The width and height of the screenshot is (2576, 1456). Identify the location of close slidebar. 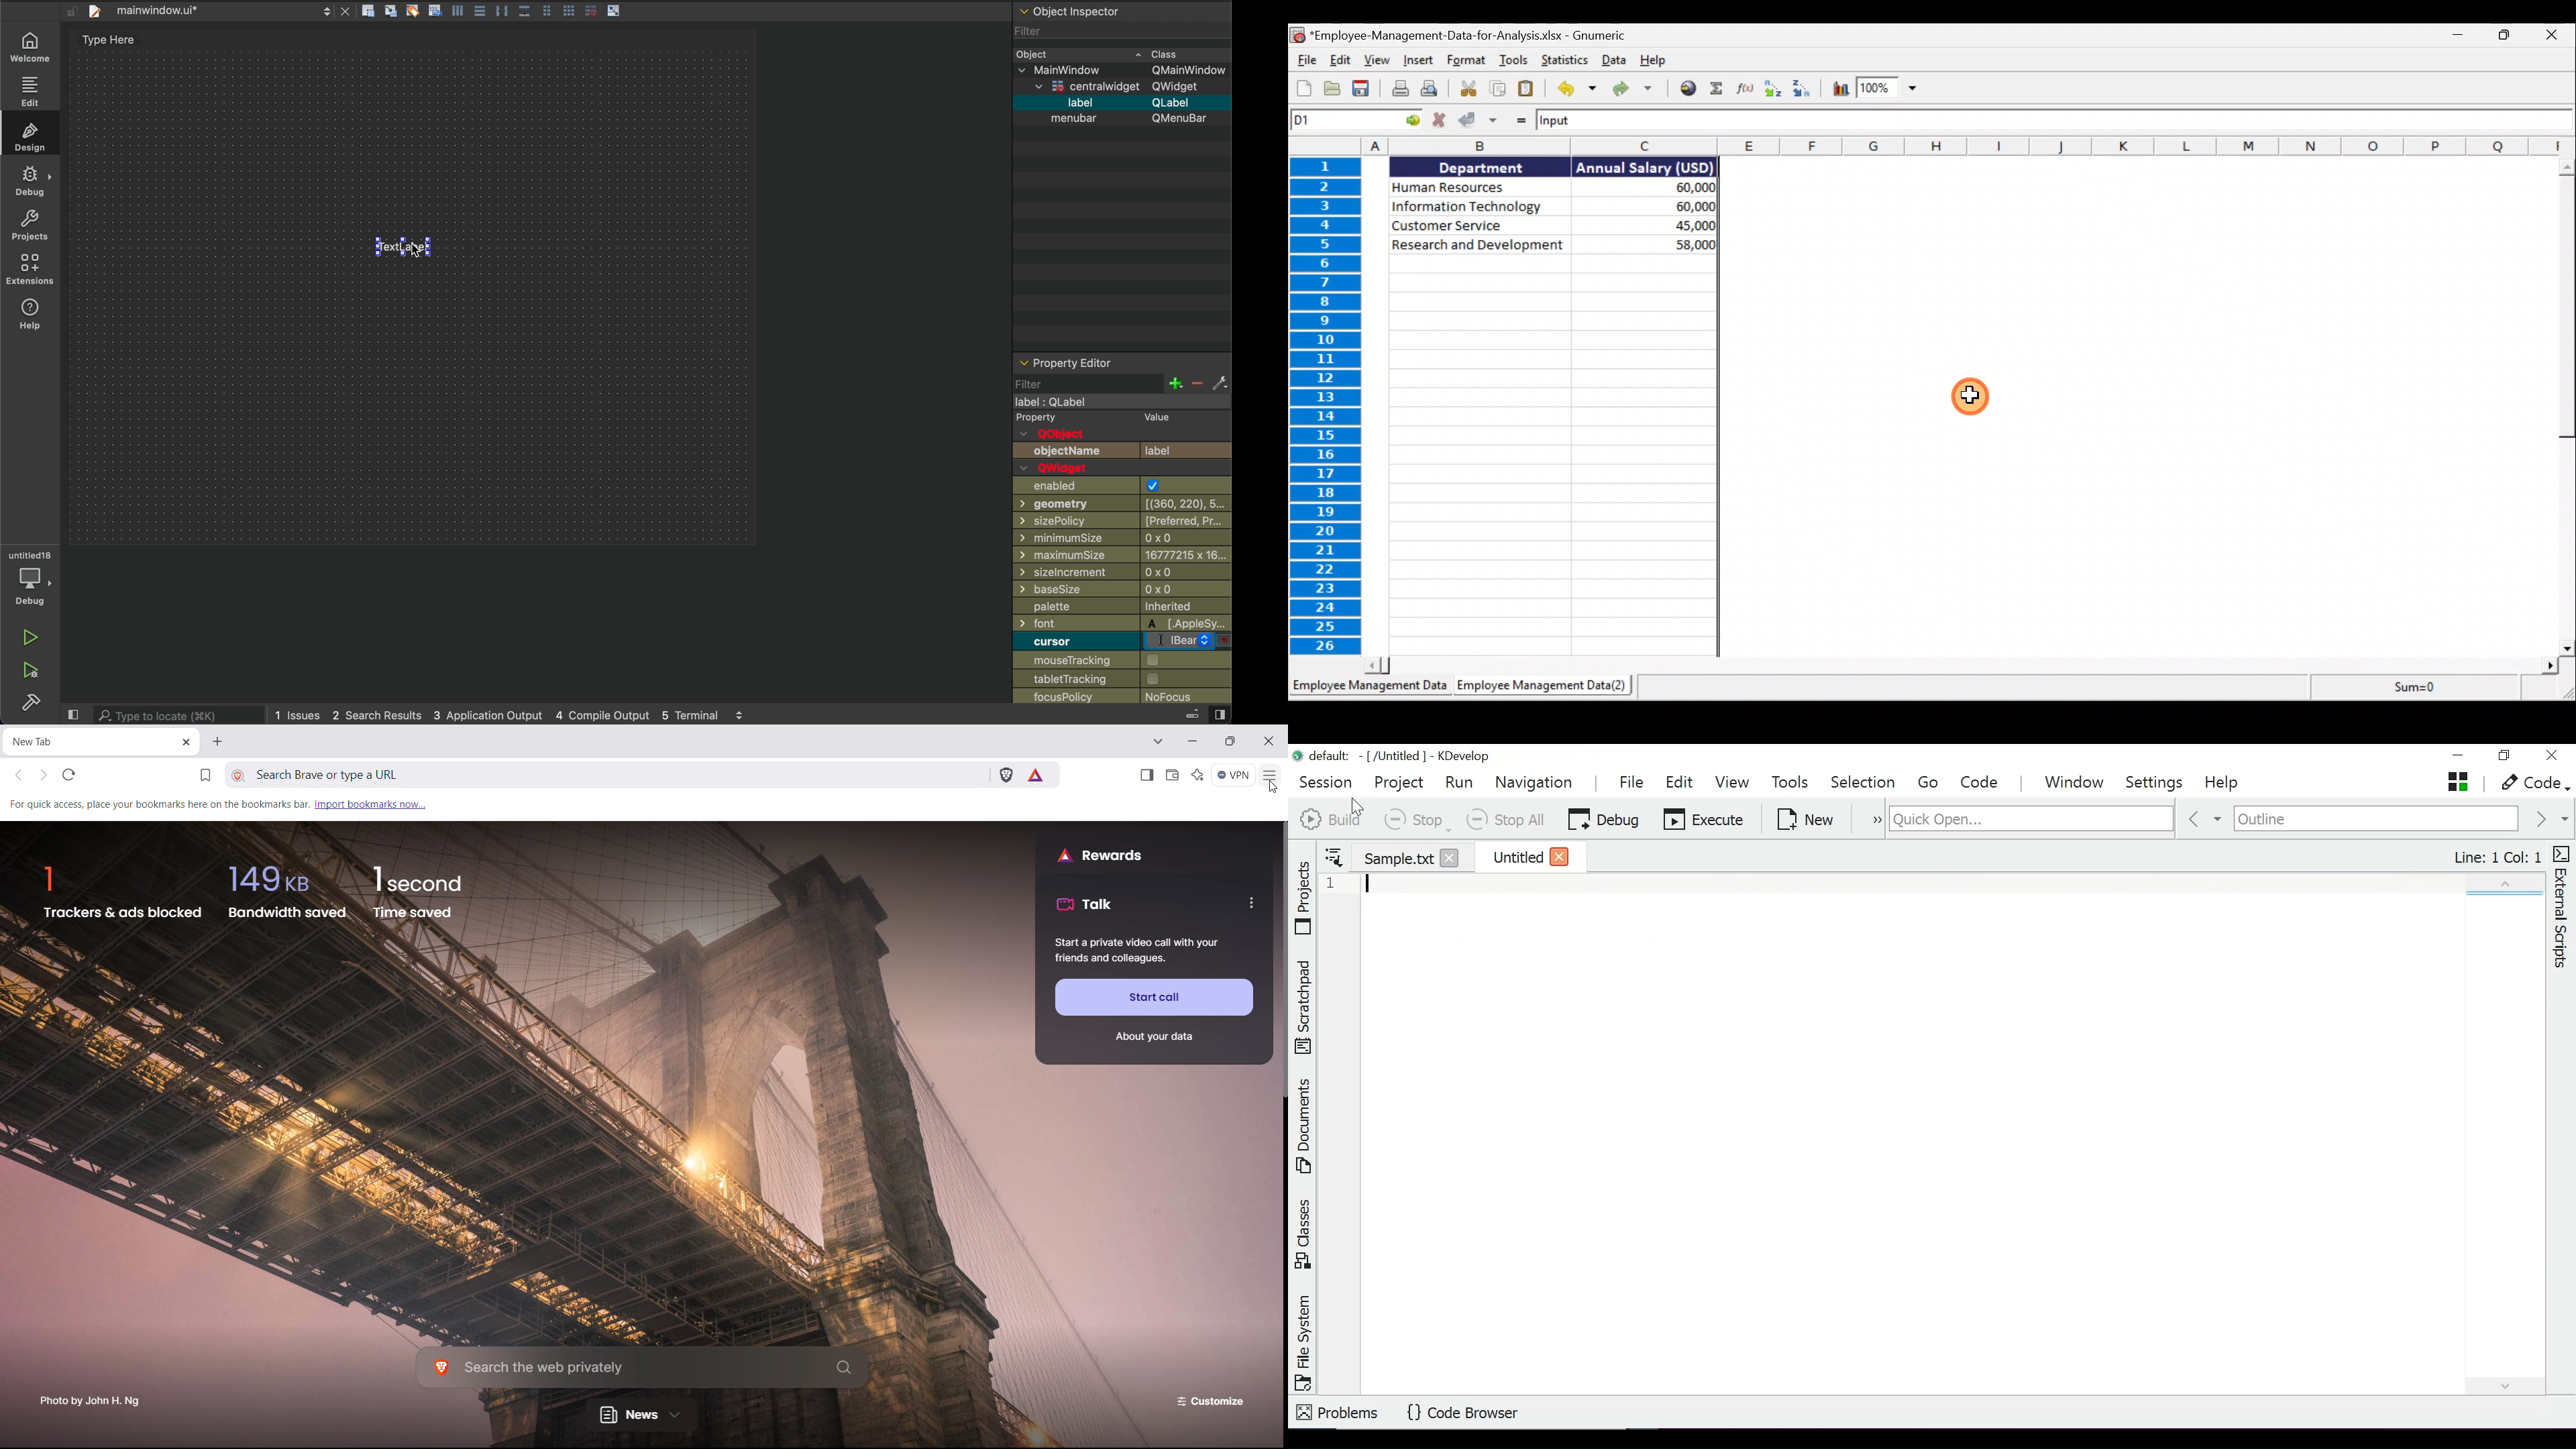
(1202, 714).